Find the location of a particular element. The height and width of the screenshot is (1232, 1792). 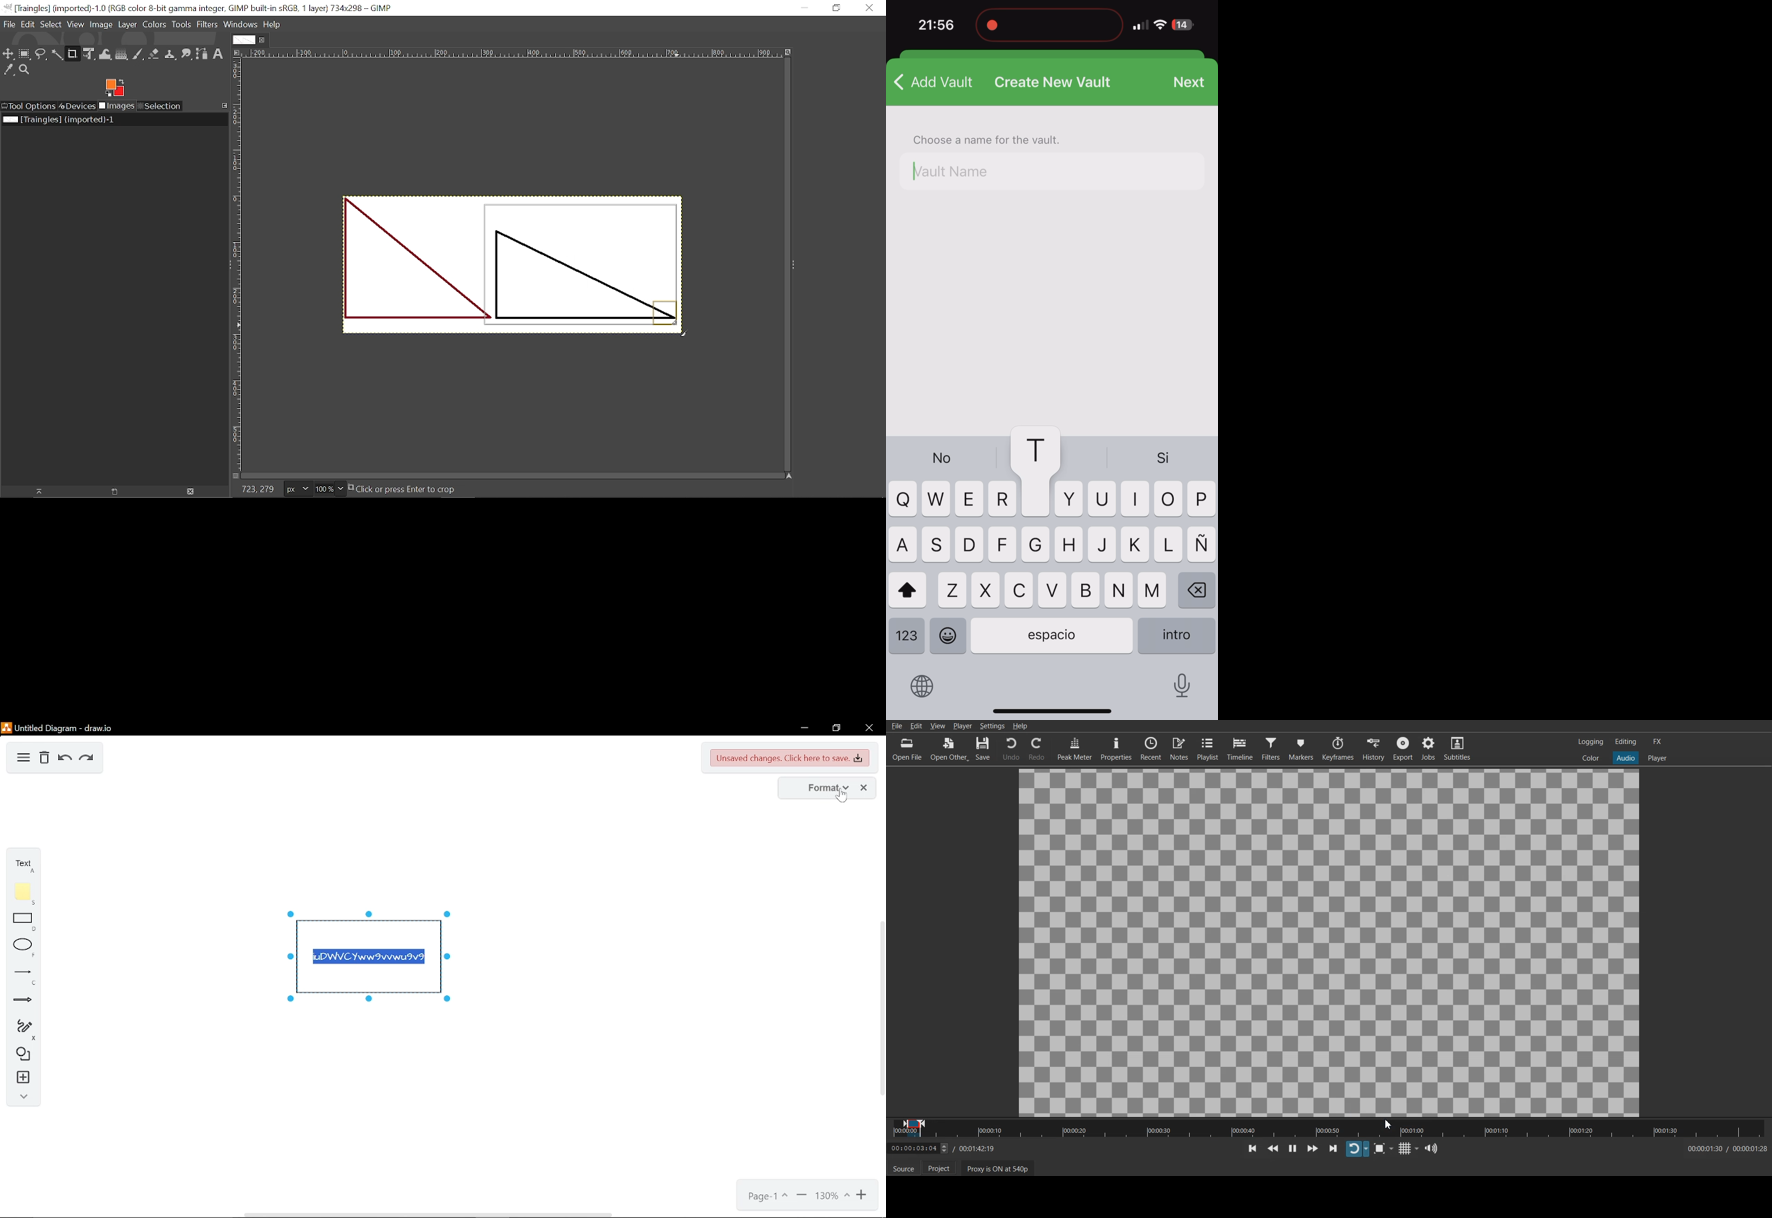

Show the volume control is located at coordinates (1432, 1149).